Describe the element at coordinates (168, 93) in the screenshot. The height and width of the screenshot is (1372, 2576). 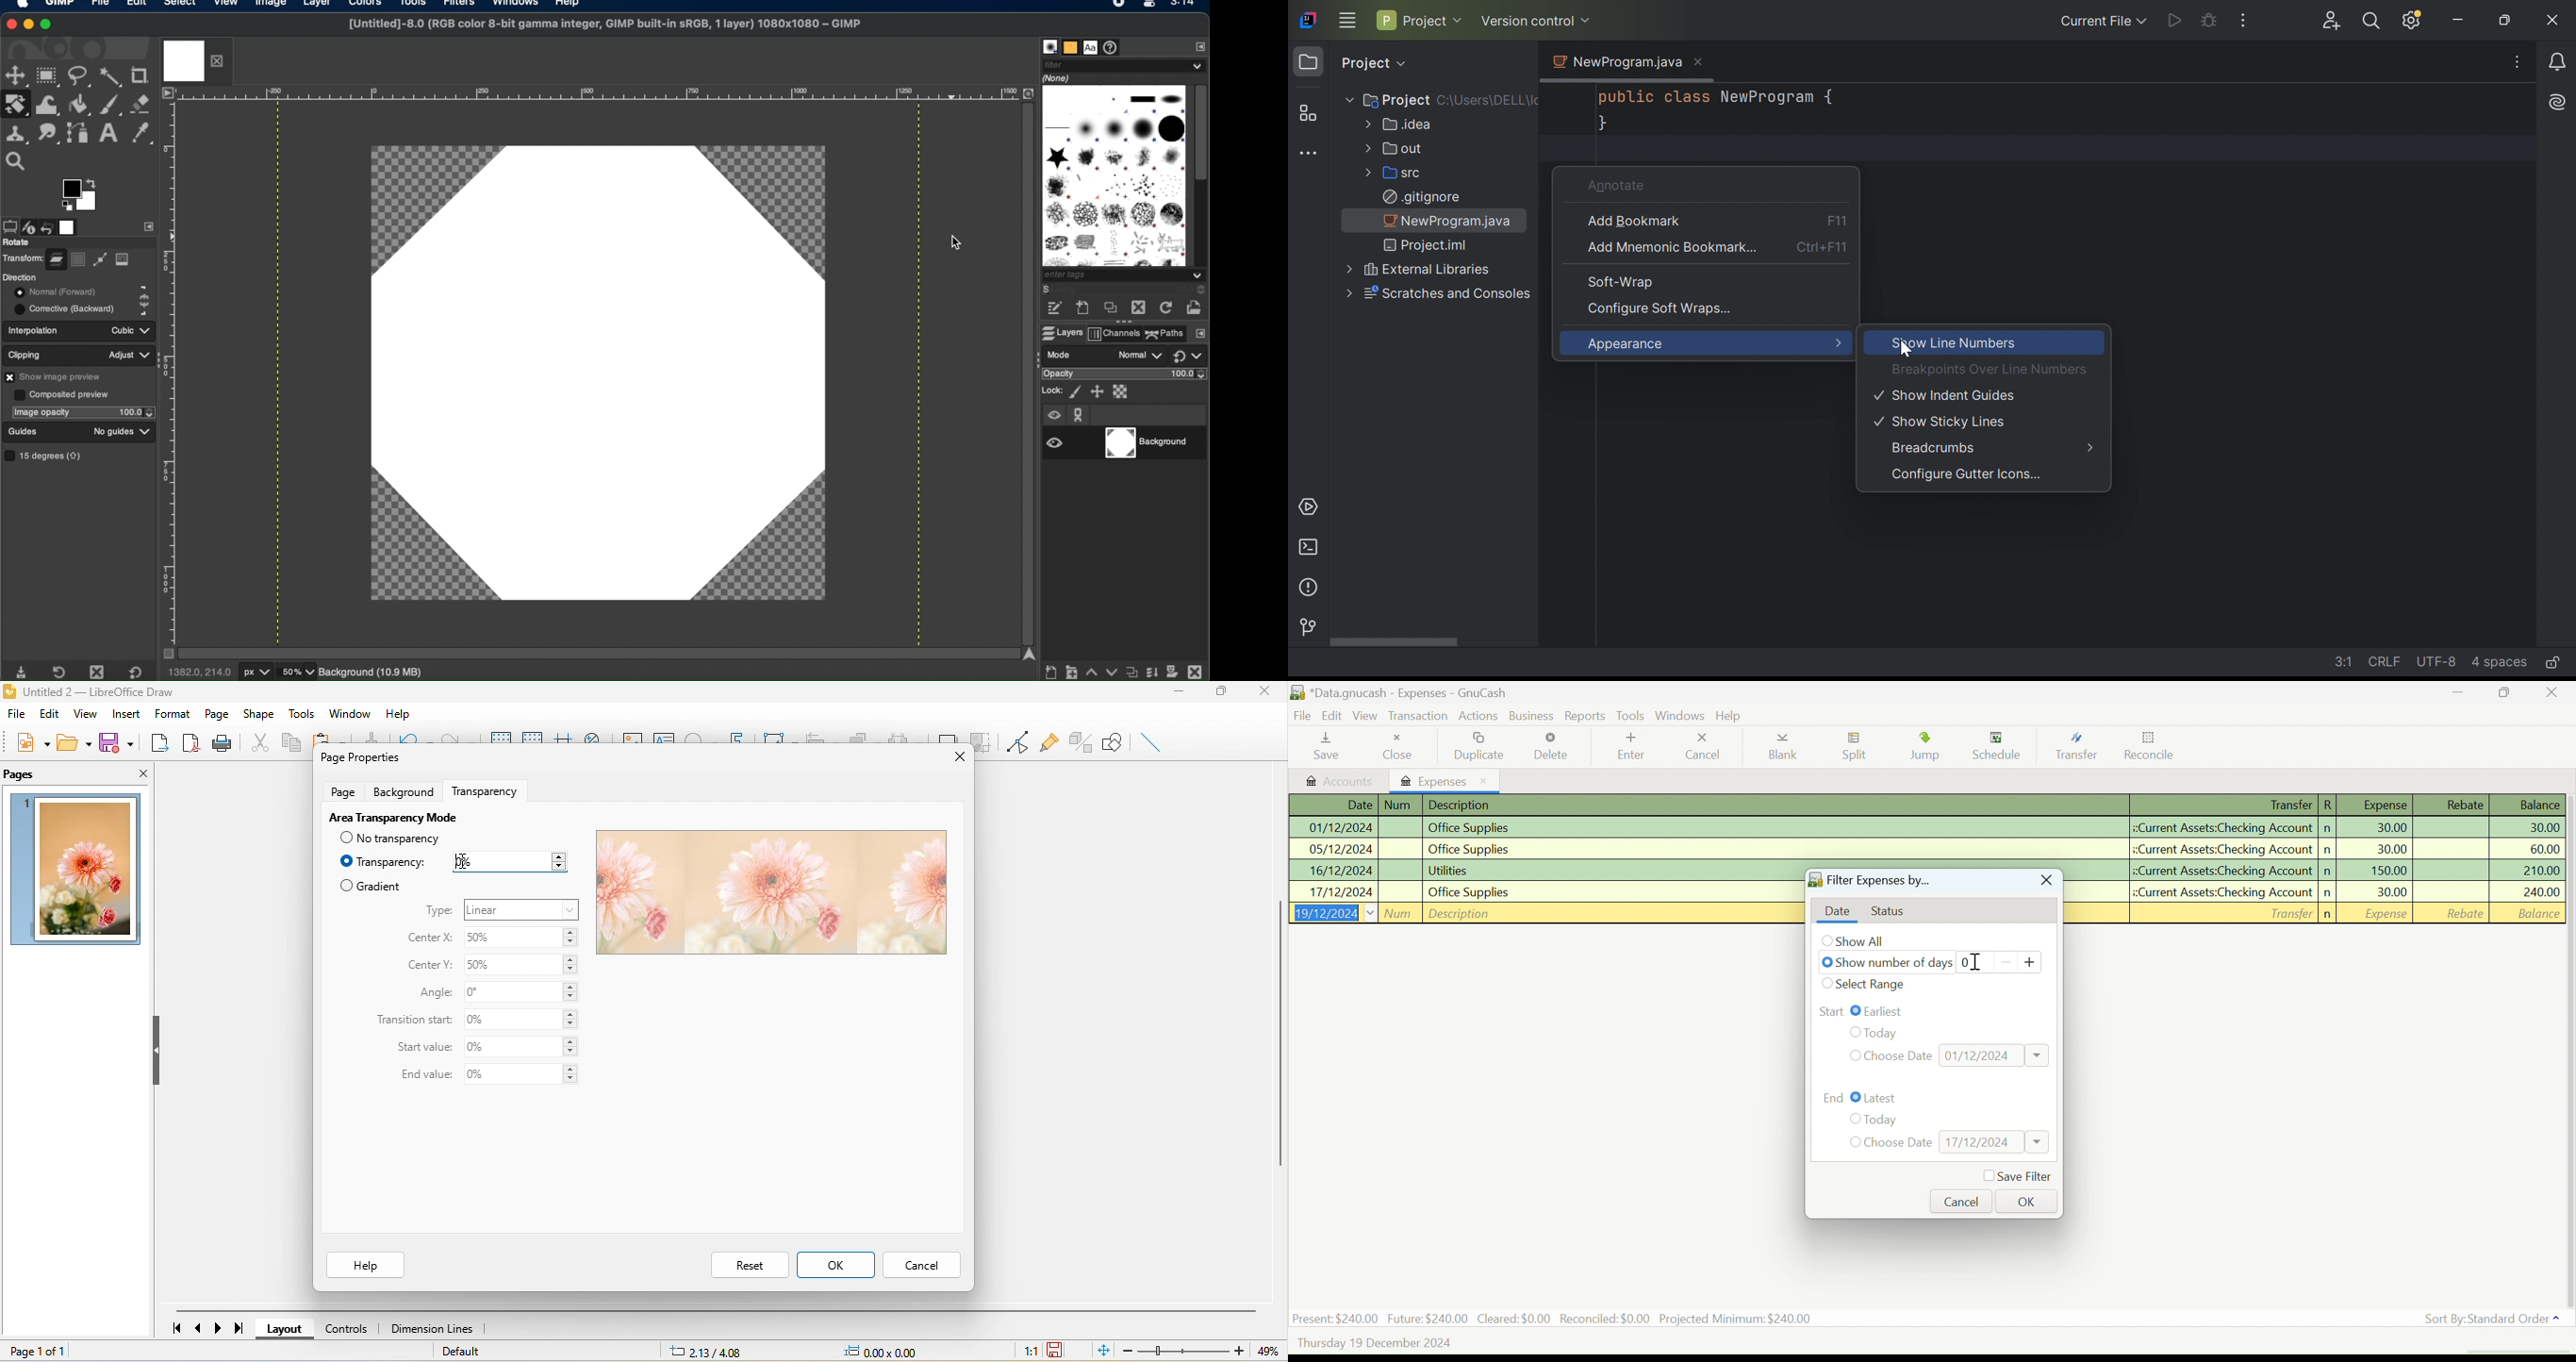
I see `access image menu` at that location.